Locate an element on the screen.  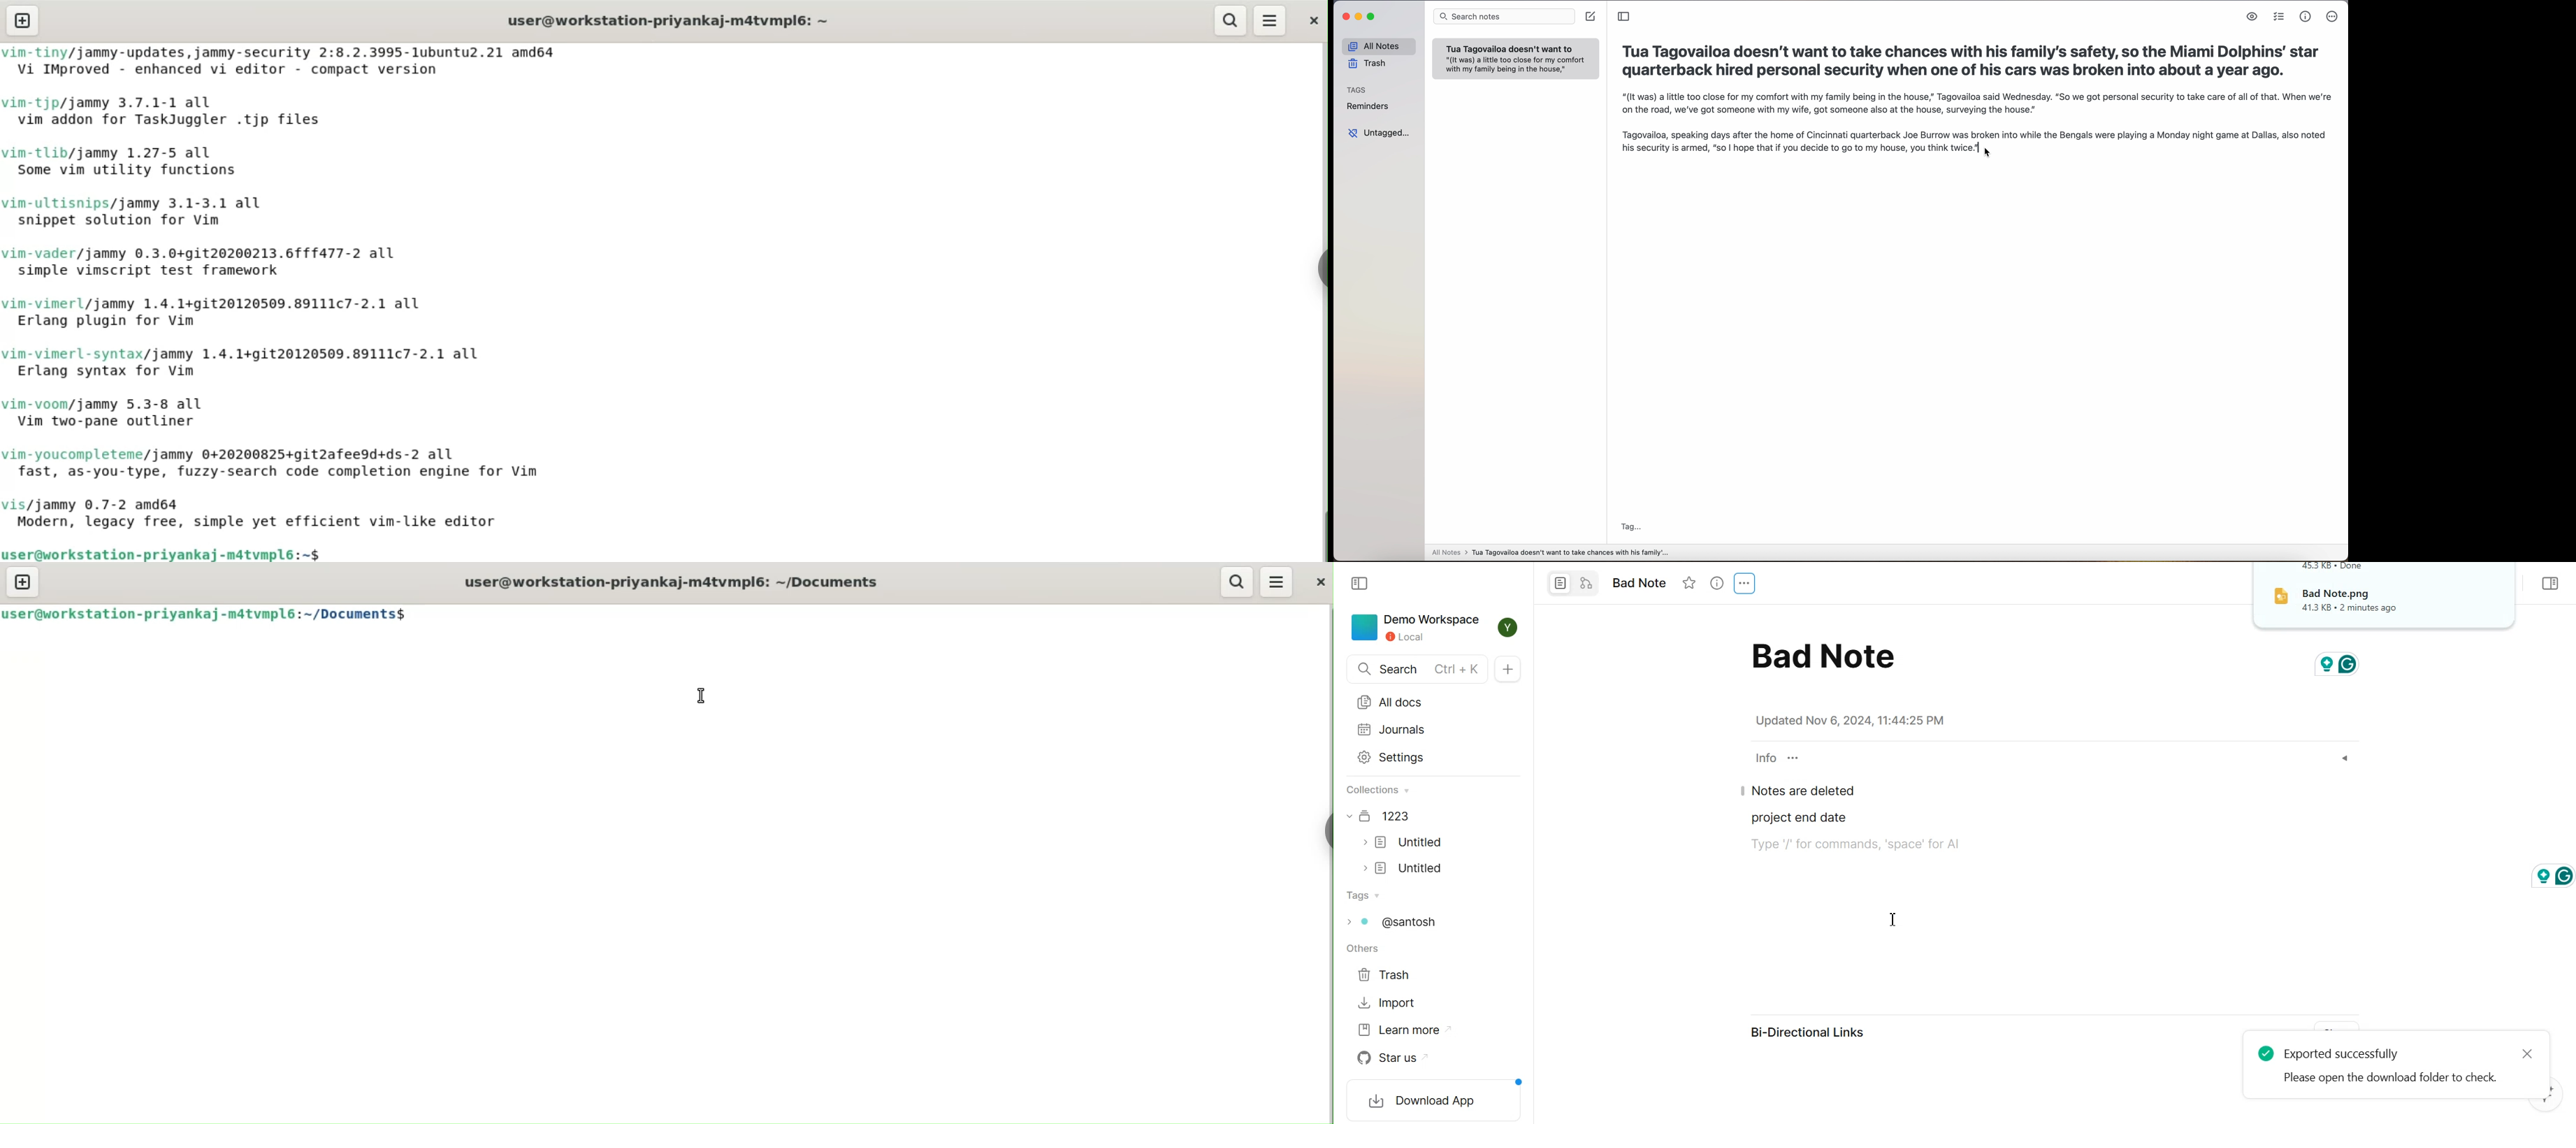
Document file is located at coordinates (1404, 868).